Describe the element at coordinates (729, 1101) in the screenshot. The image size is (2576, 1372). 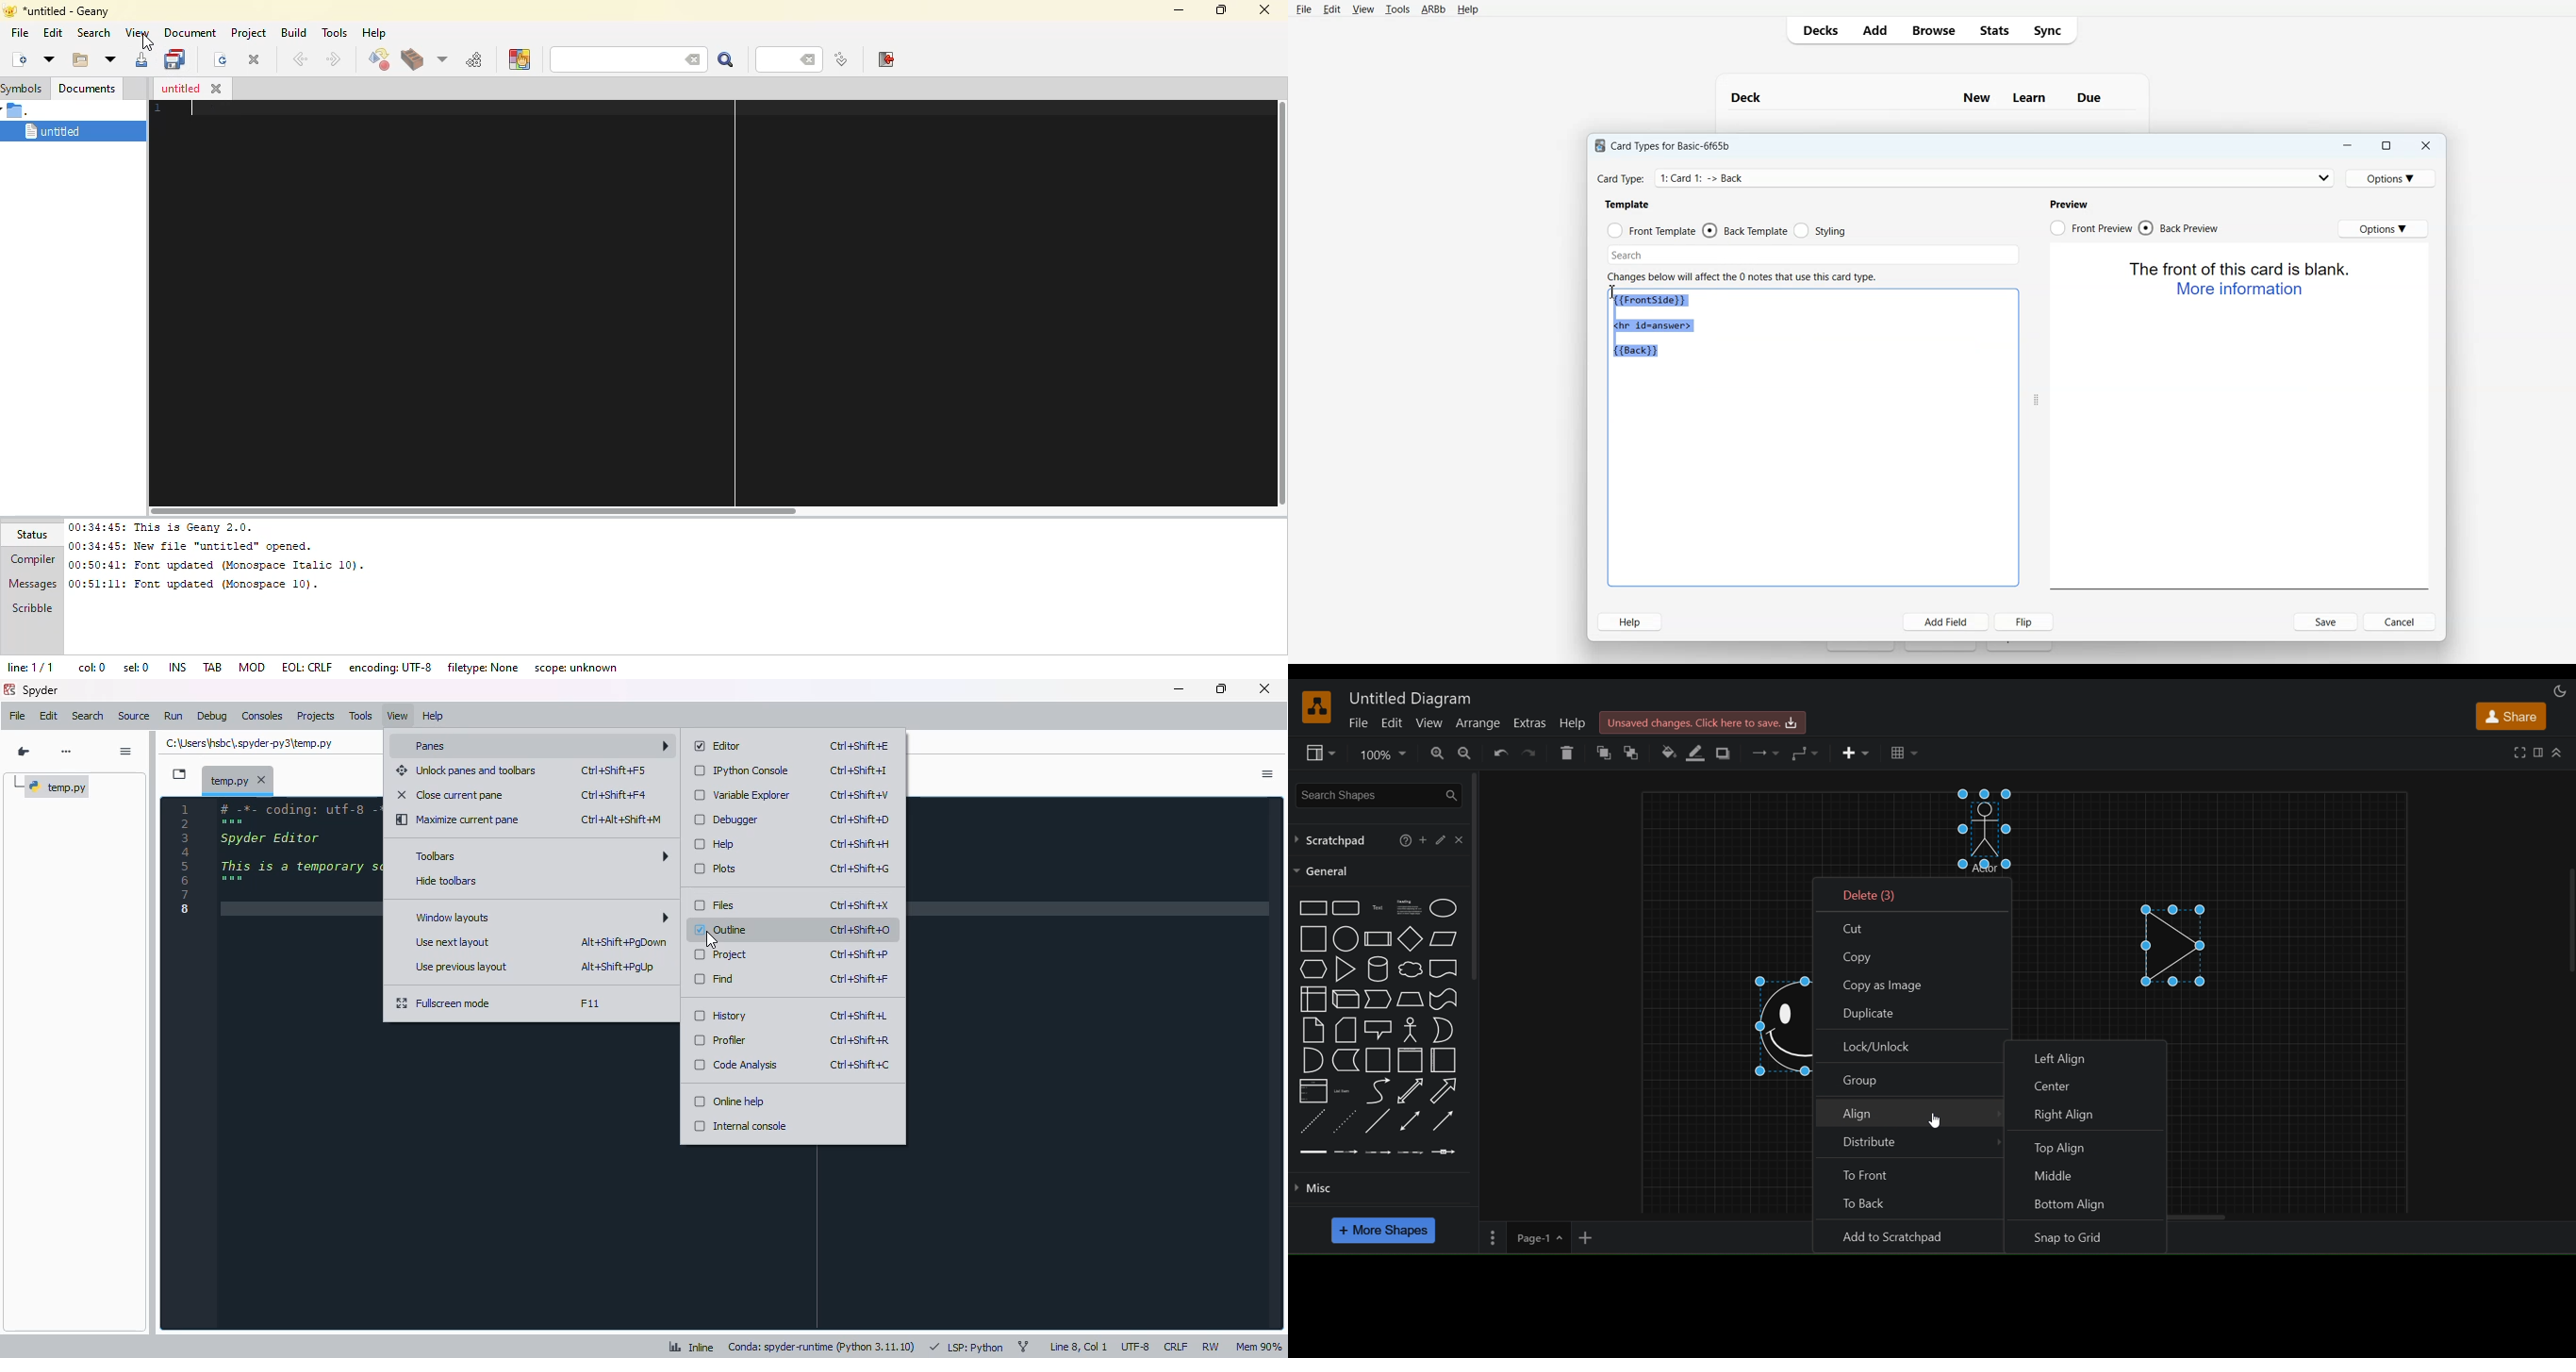
I see `online help` at that location.